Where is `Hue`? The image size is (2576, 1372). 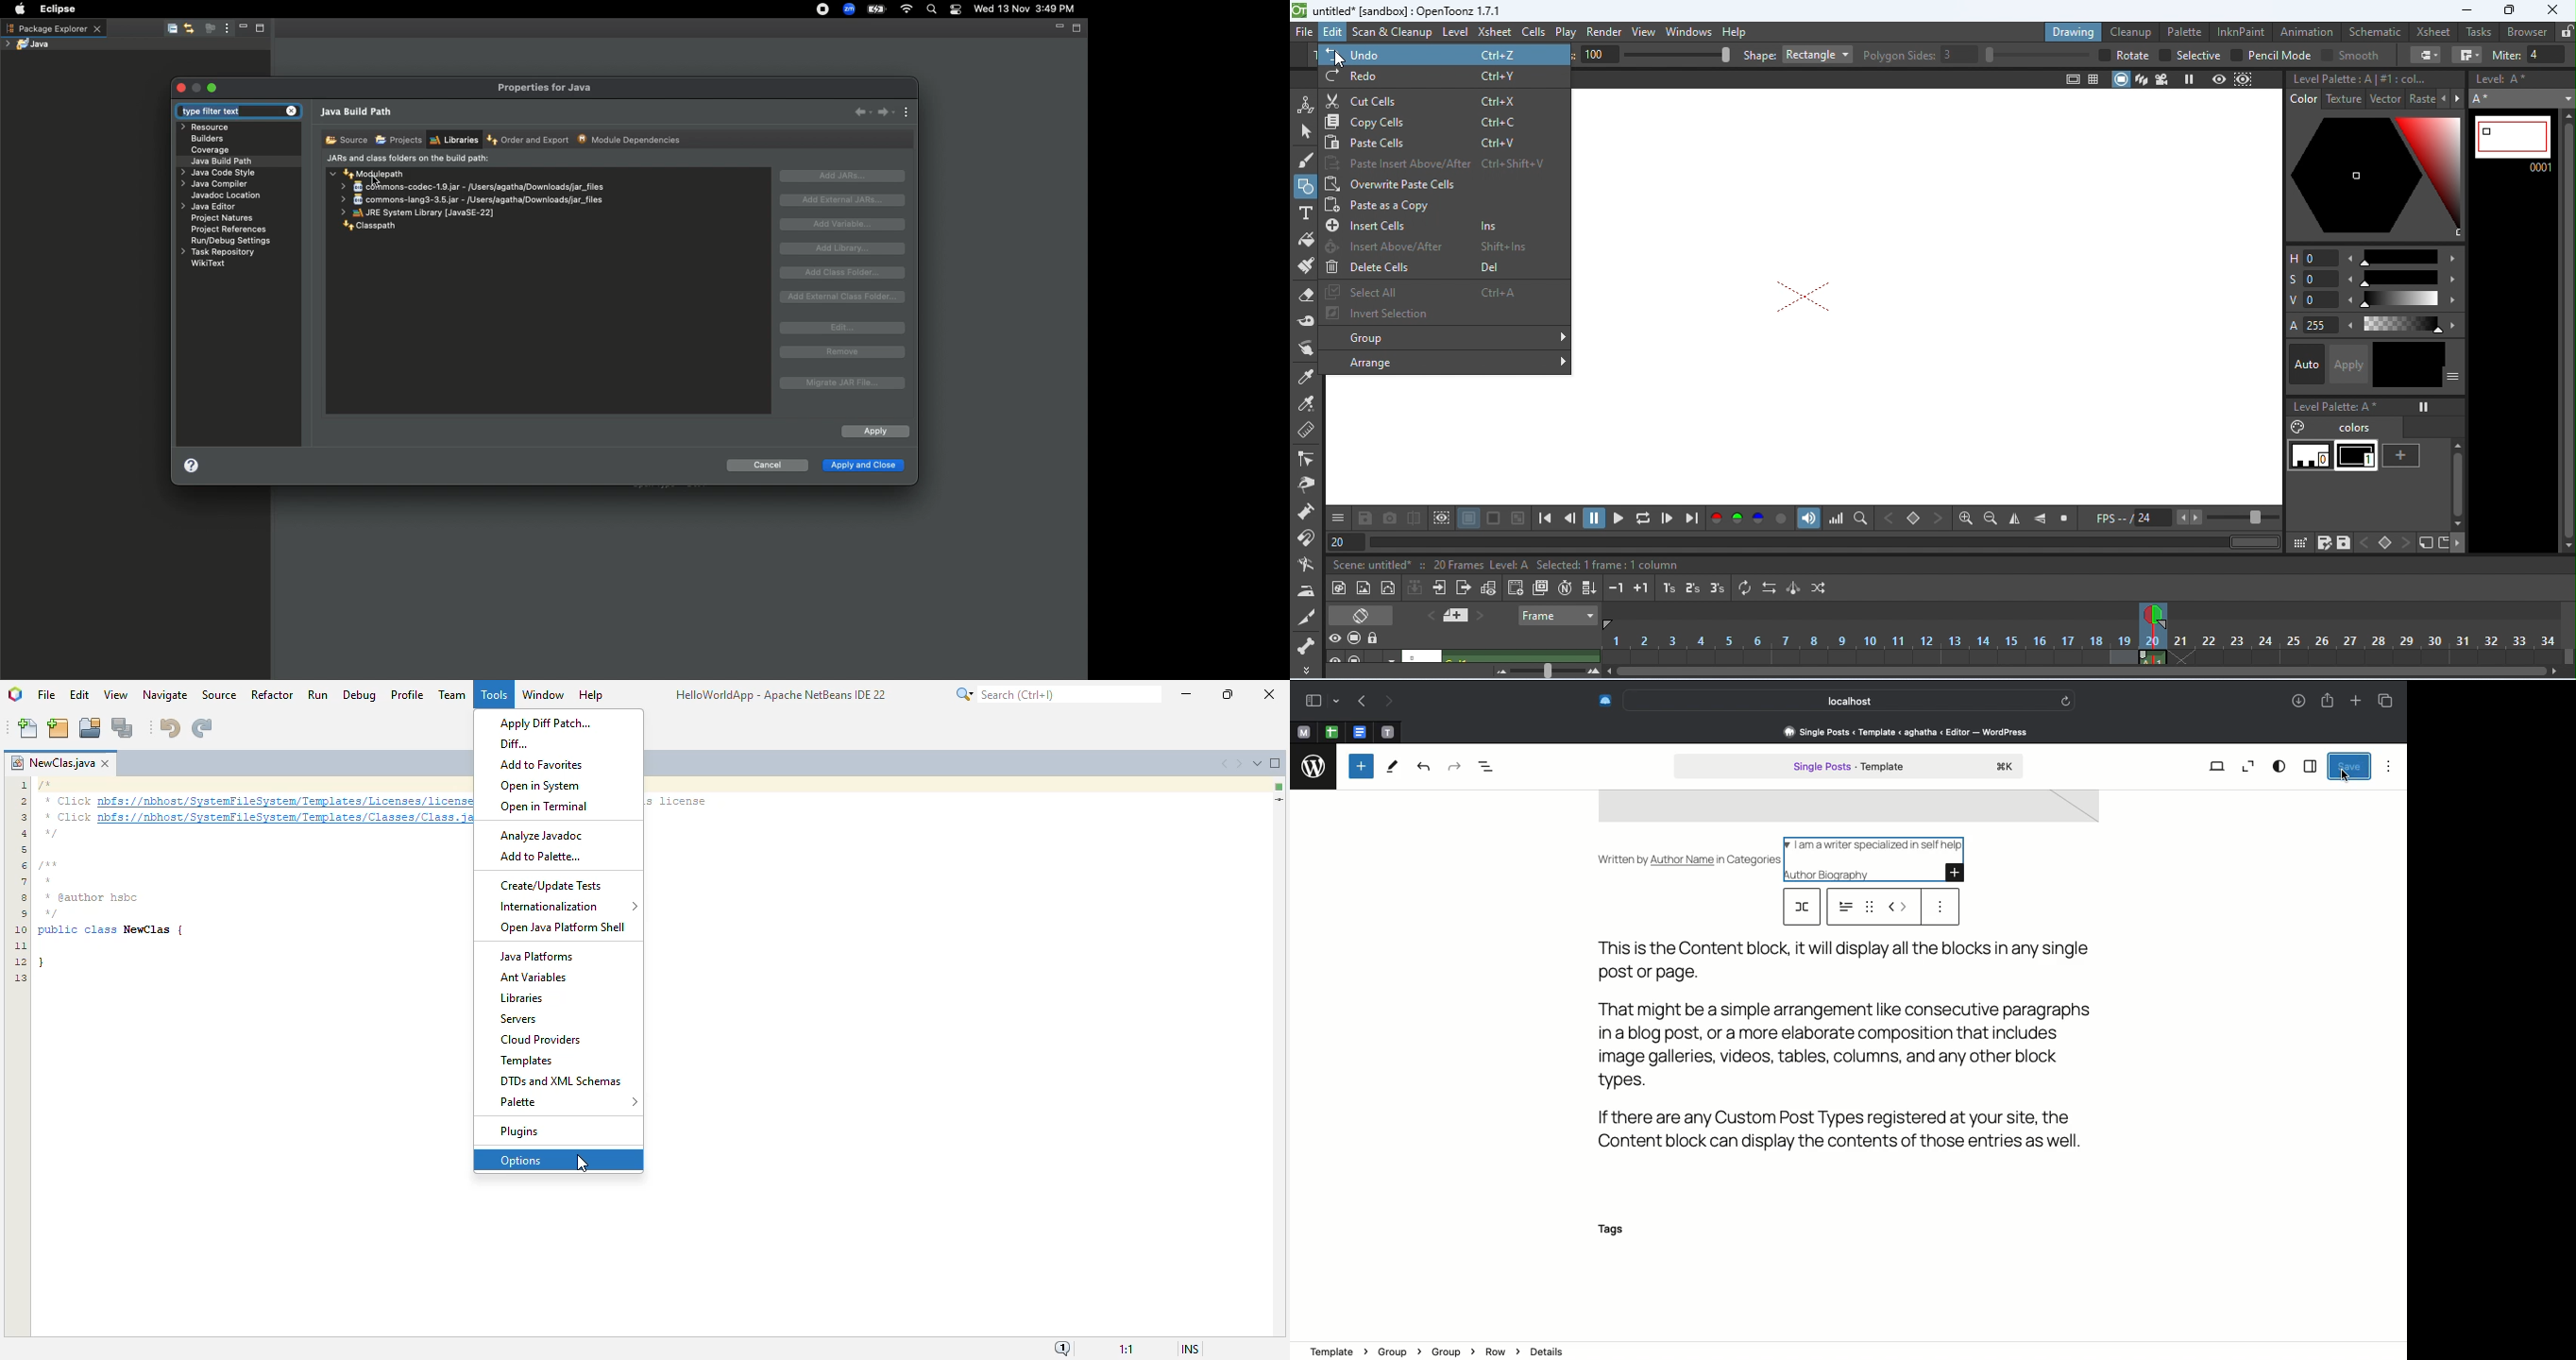
Hue is located at coordinates (2375, 256).